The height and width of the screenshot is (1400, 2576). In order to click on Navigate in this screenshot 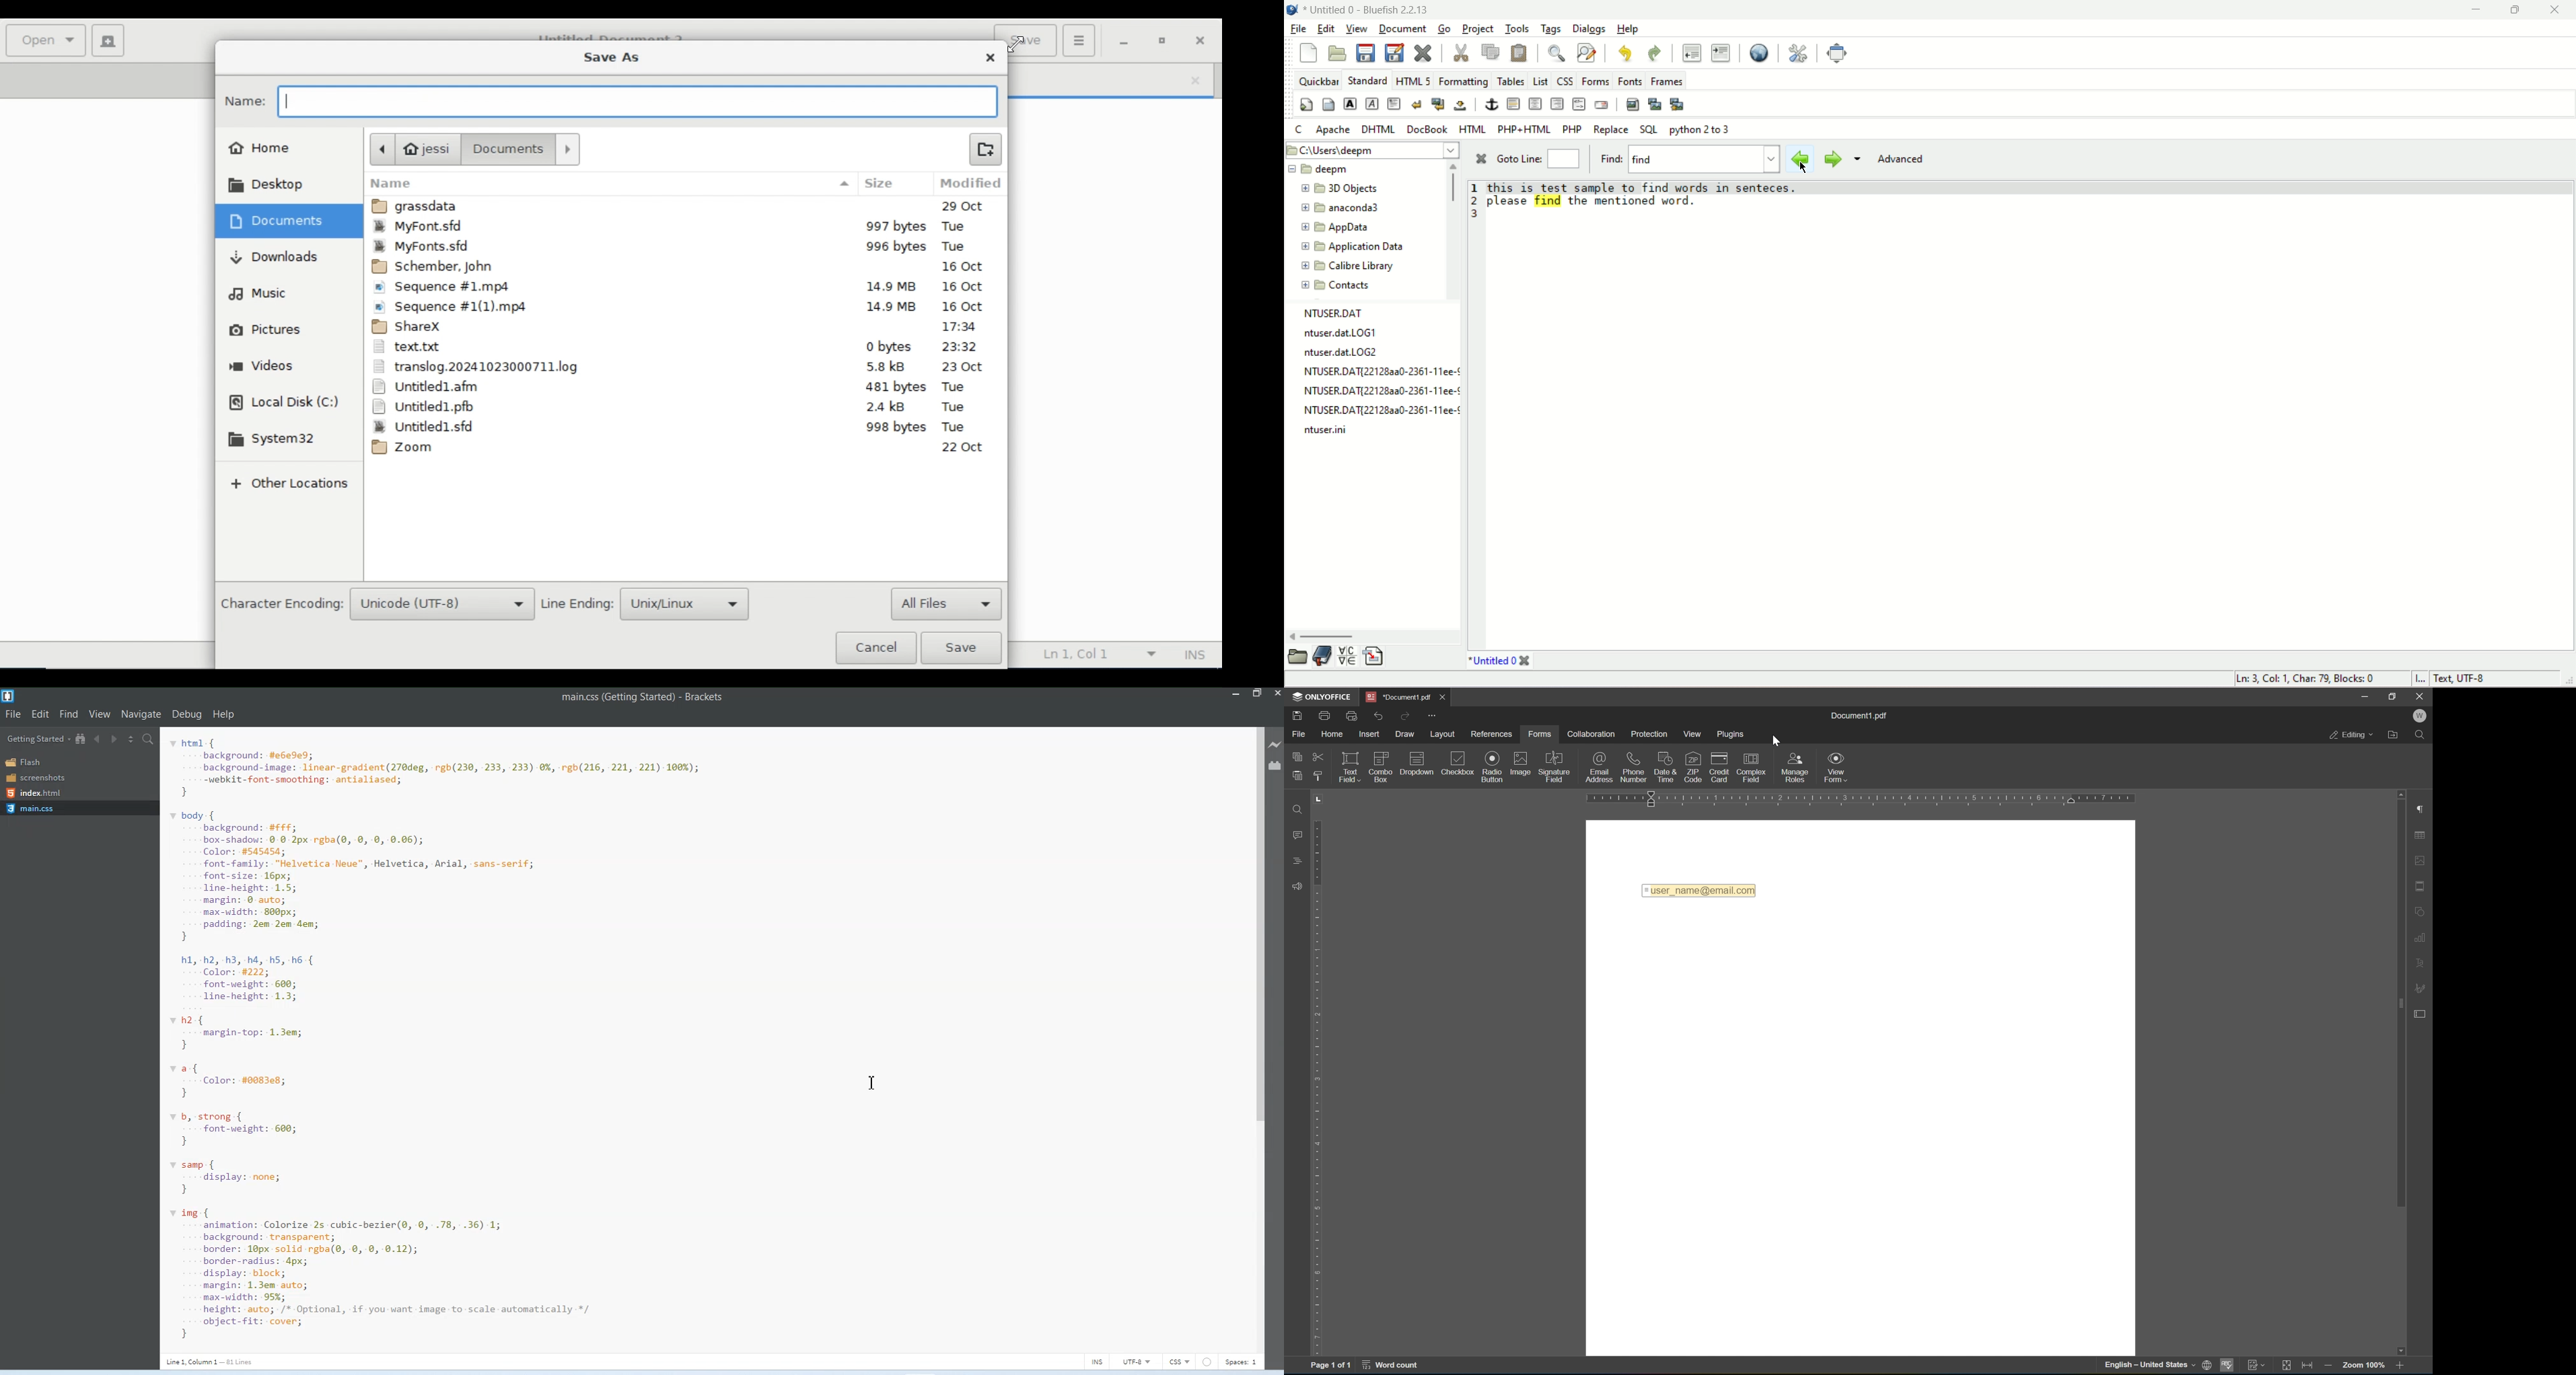, I will do `click(142, 714)`.